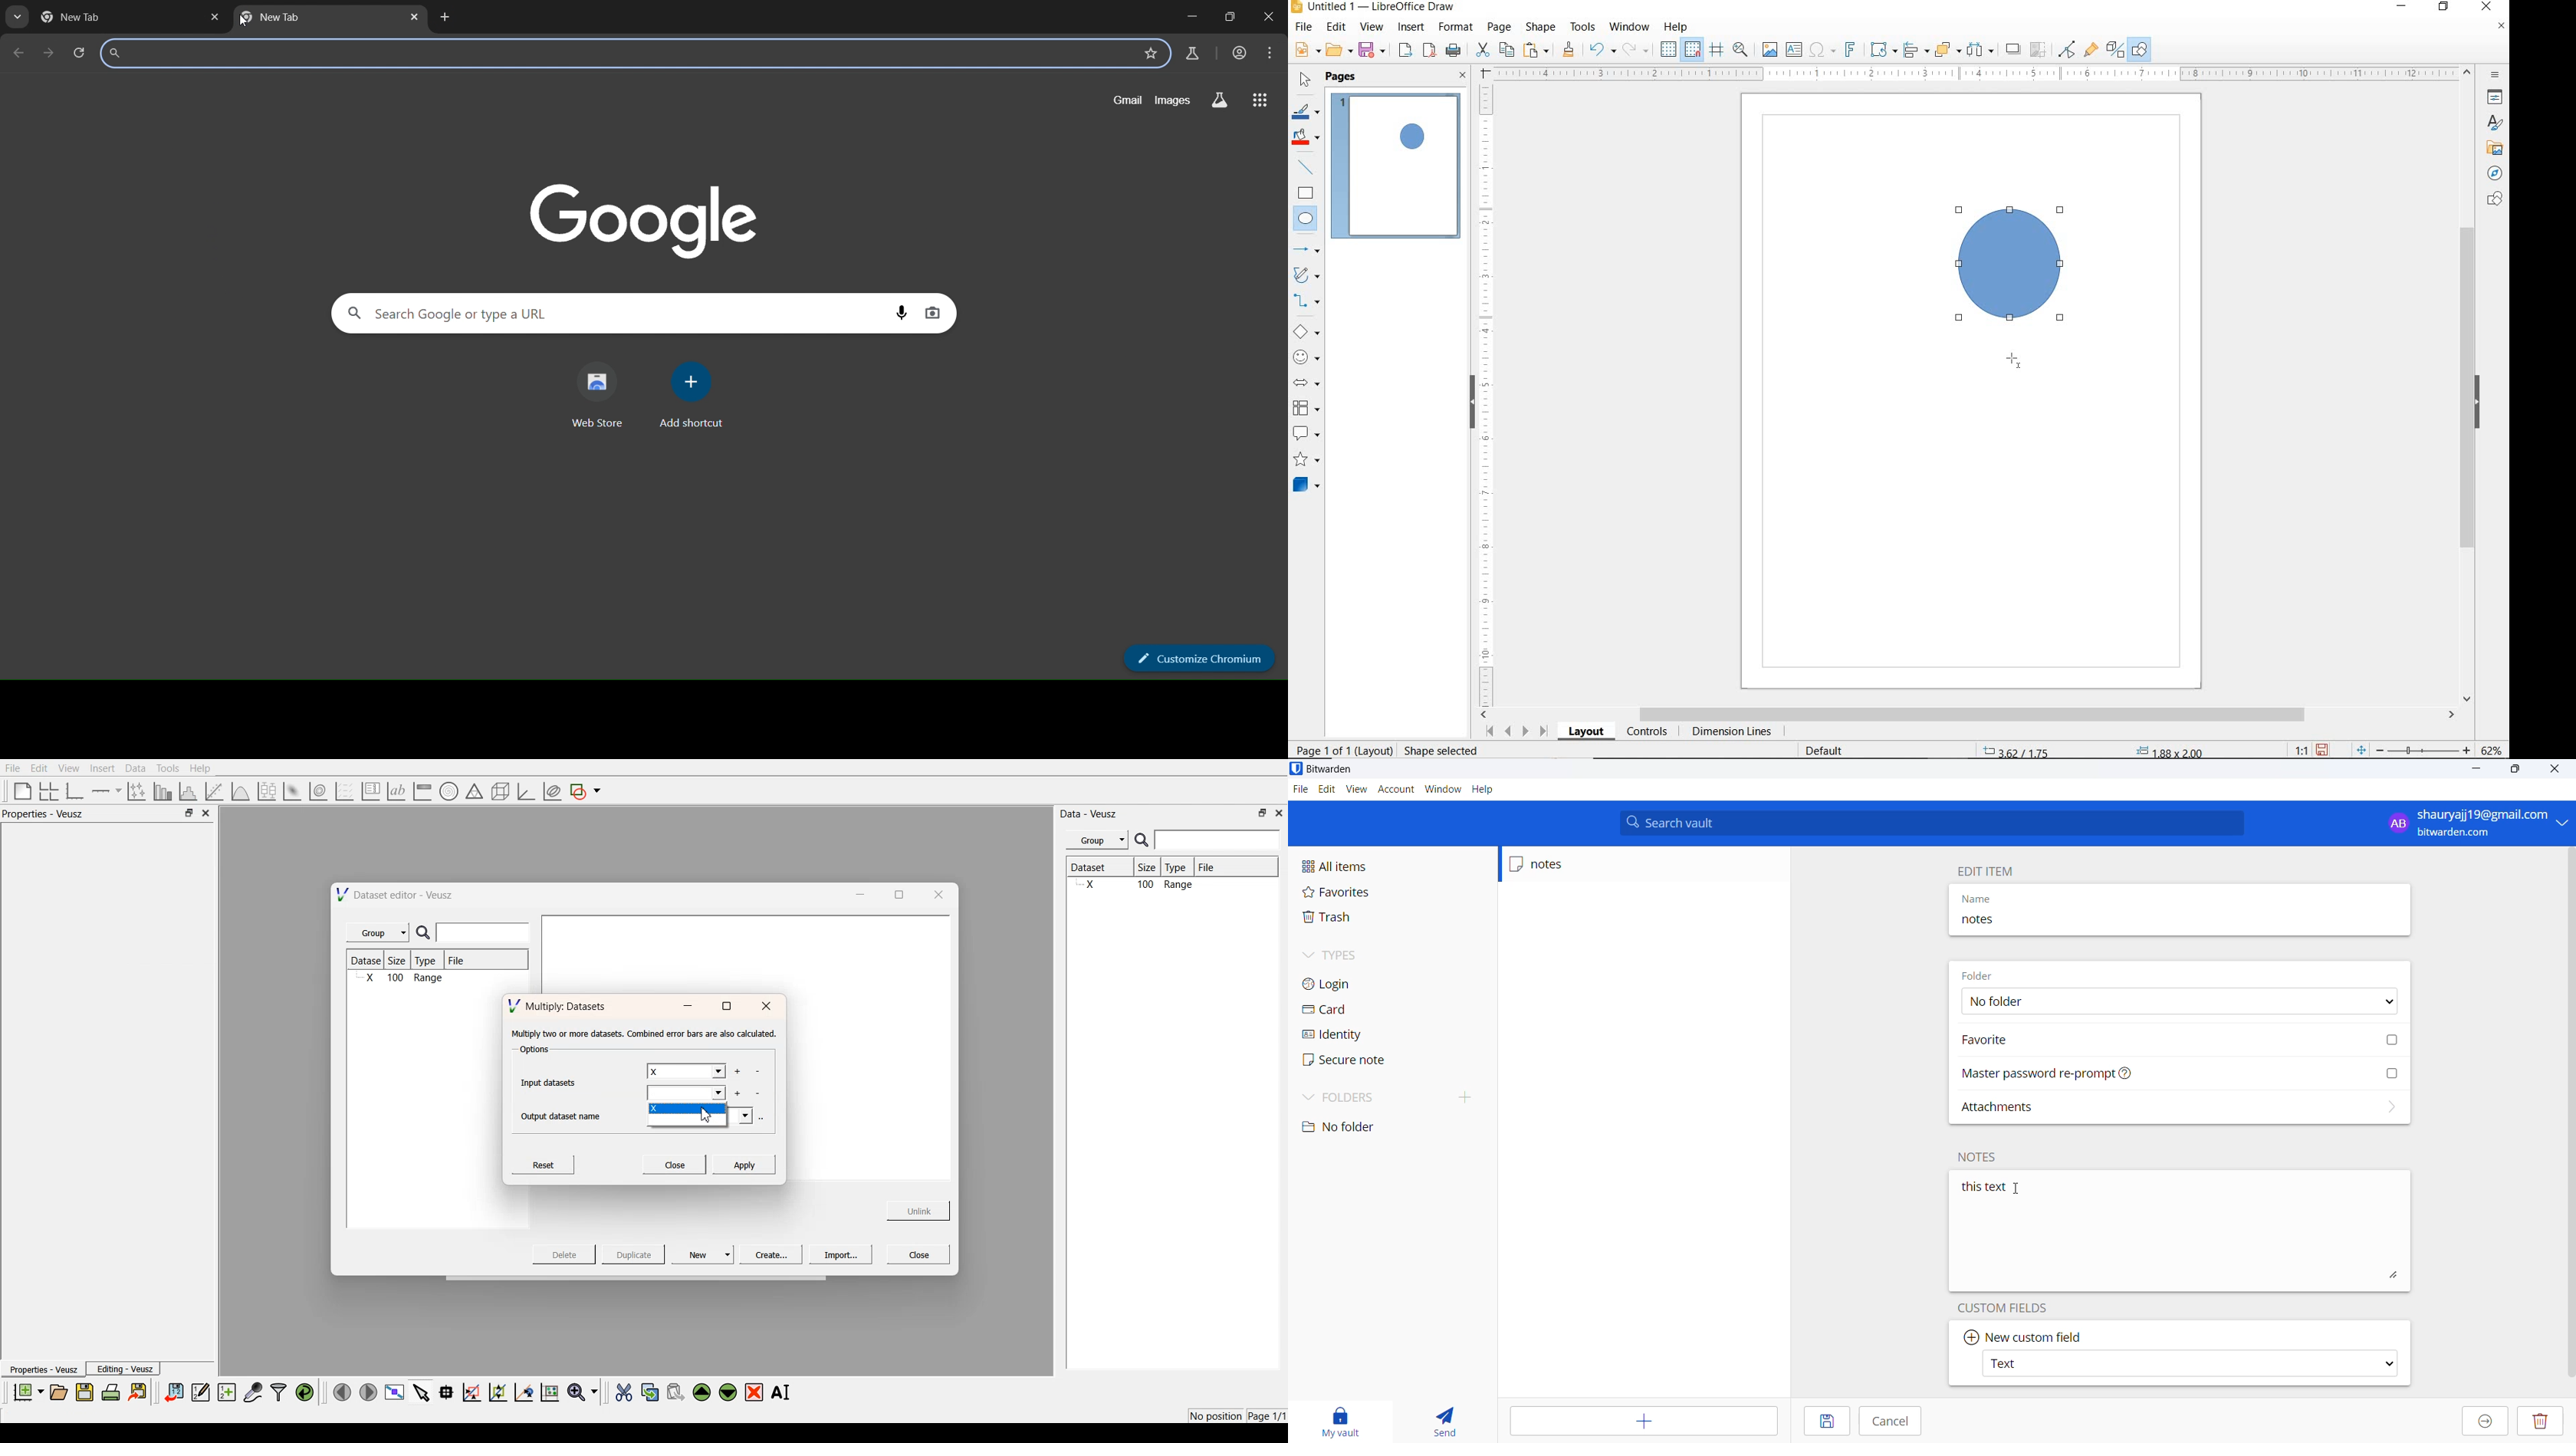  I want to click on add a shape, so click(586, 792).